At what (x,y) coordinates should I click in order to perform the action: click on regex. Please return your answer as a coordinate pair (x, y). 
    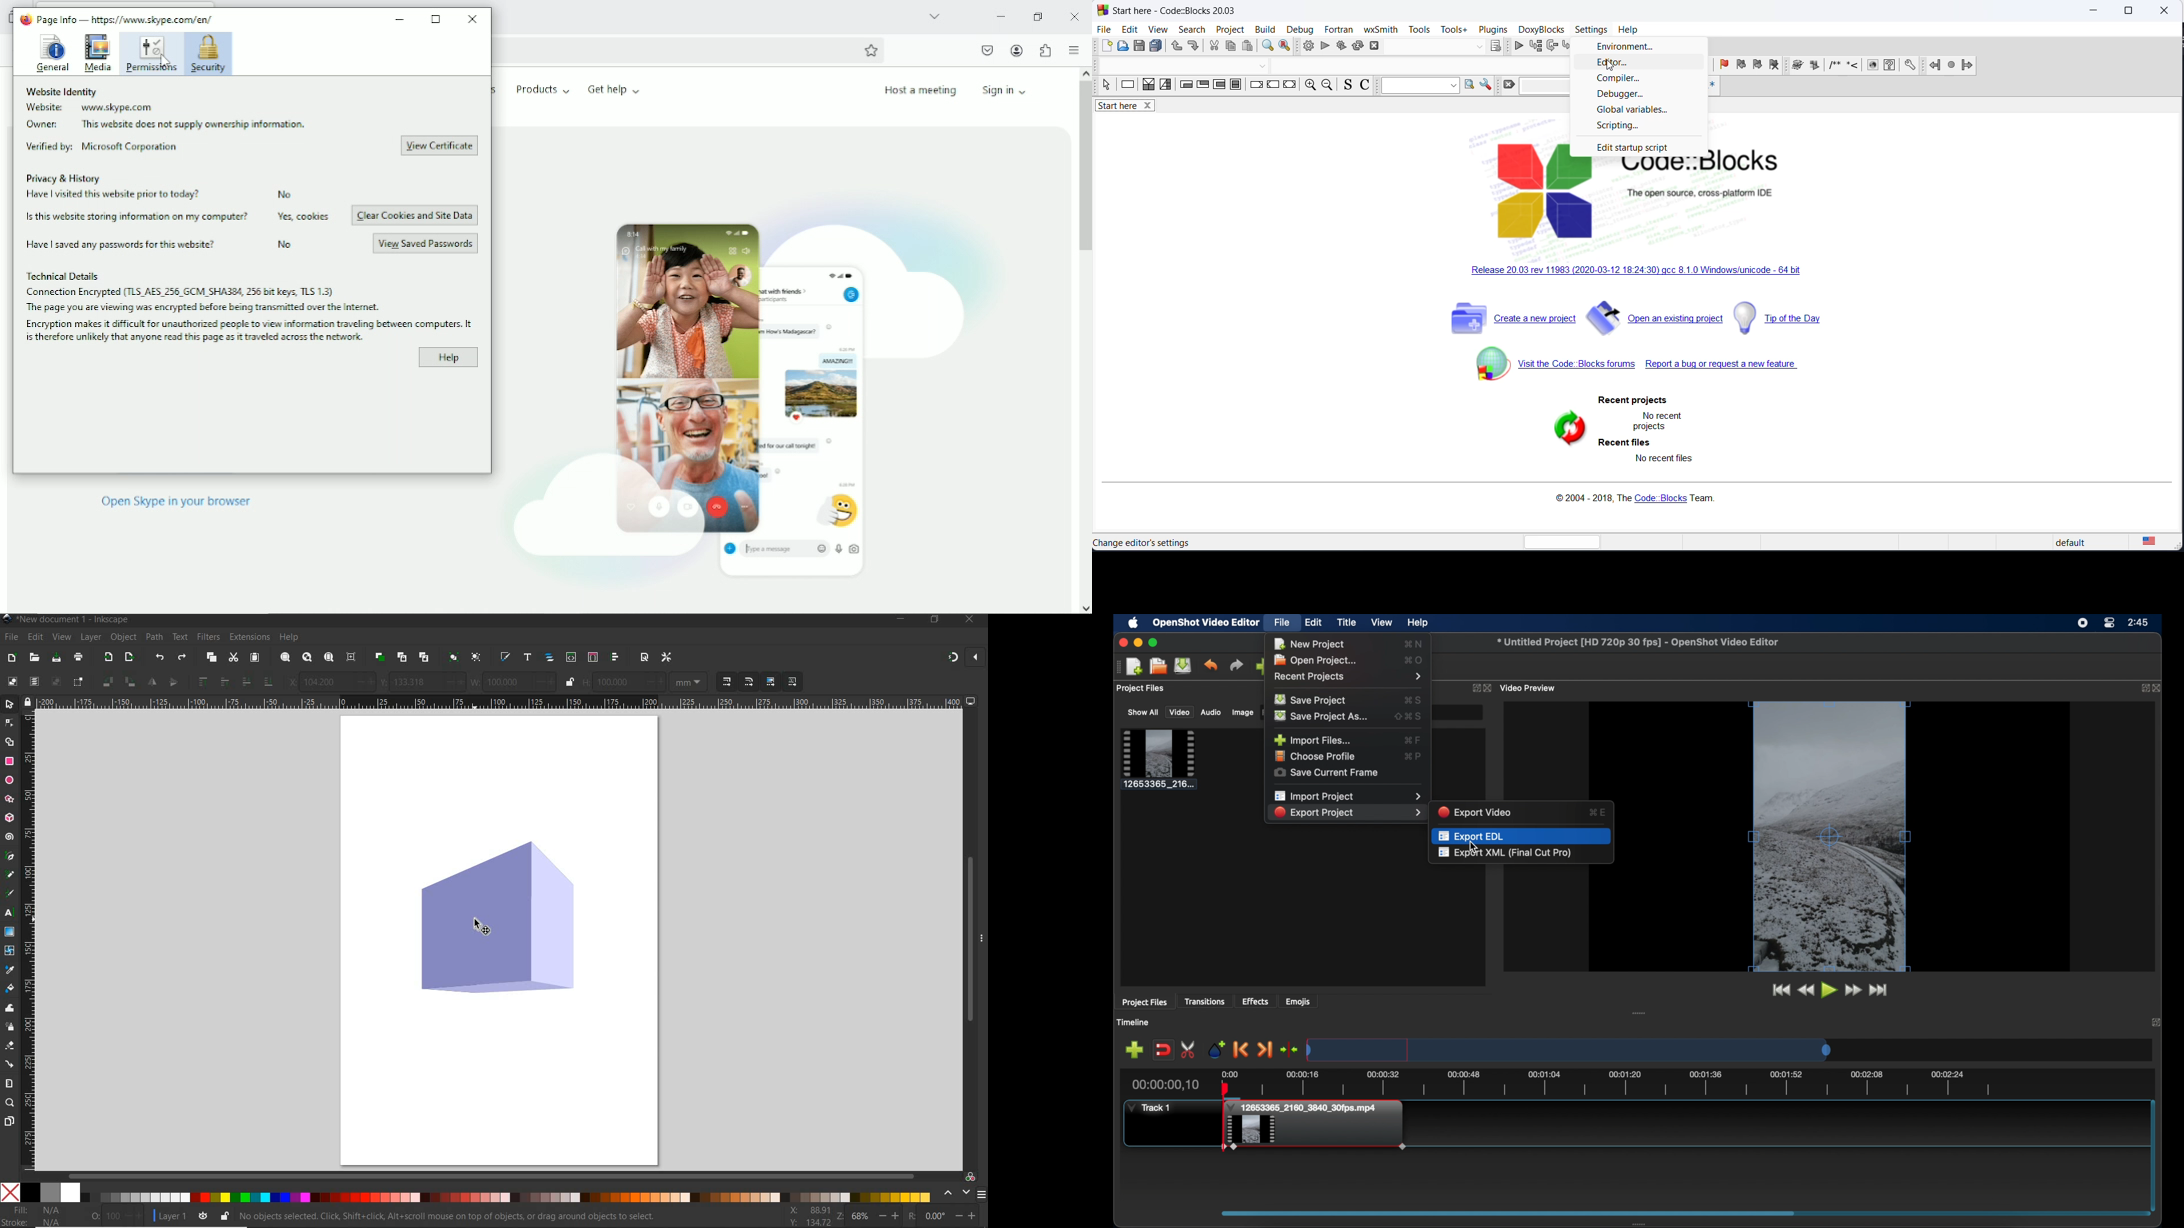
    Looking at the image, I should click on (1712, 85).